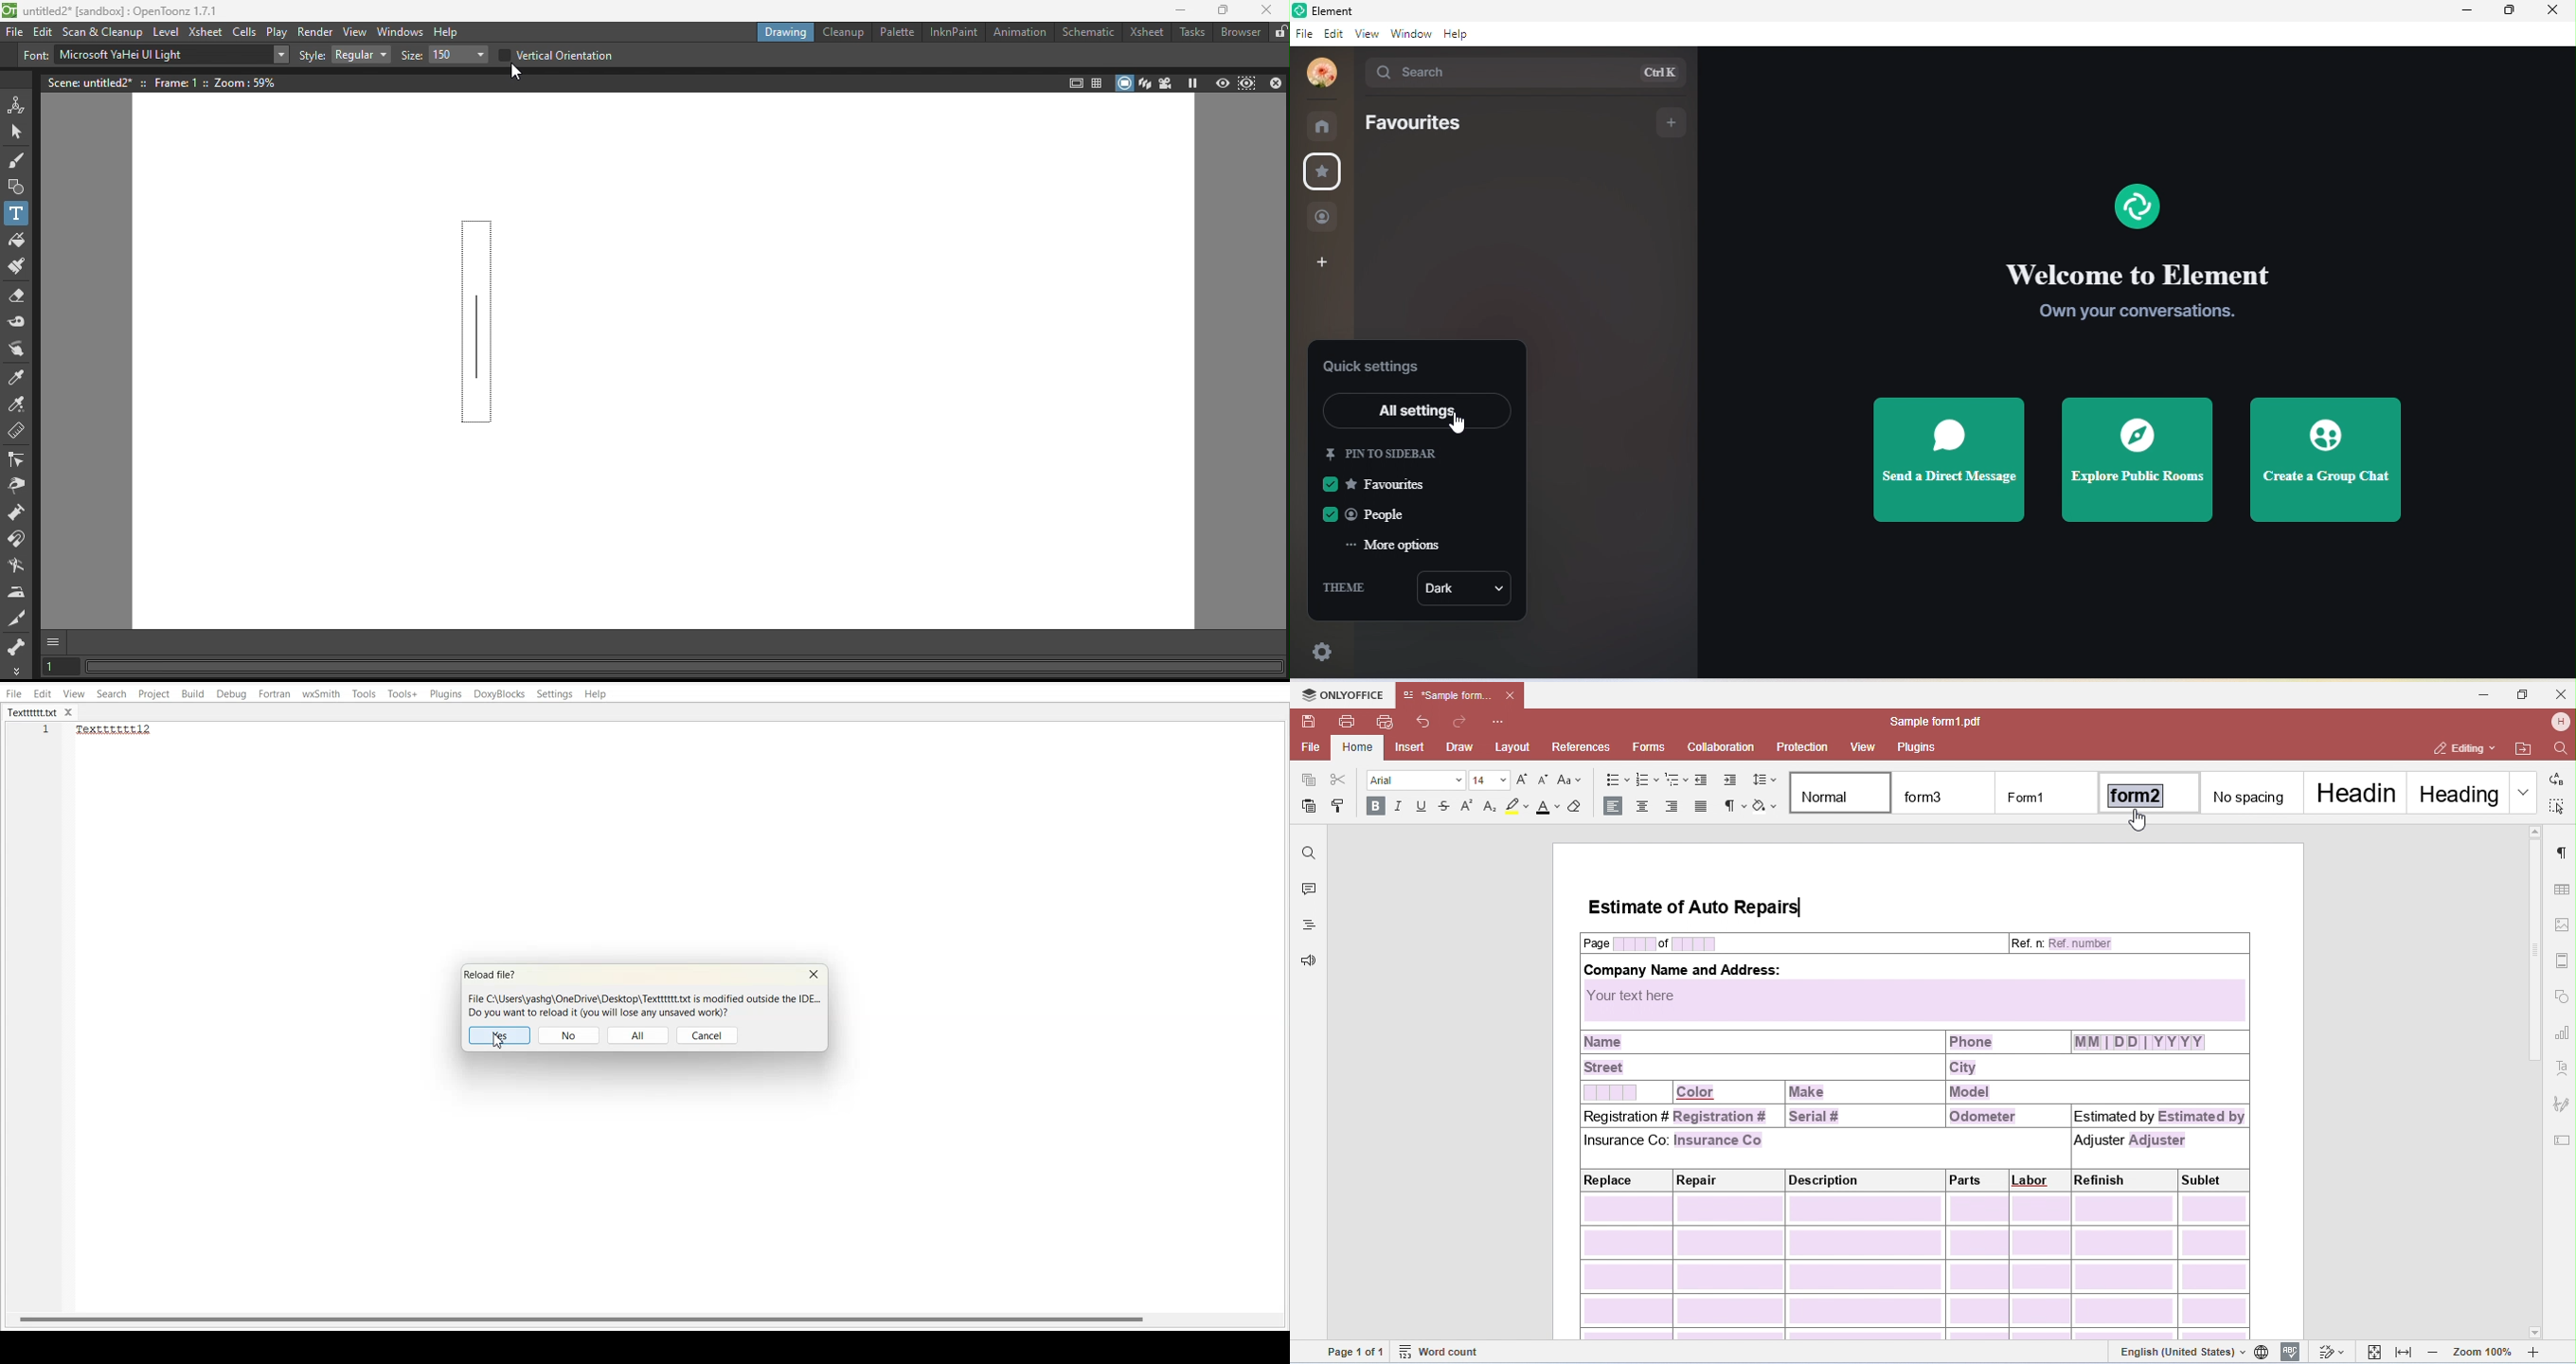 This screenshot has width=2576, height=1372. I want to click on create a group chat, so click(2328, 459).